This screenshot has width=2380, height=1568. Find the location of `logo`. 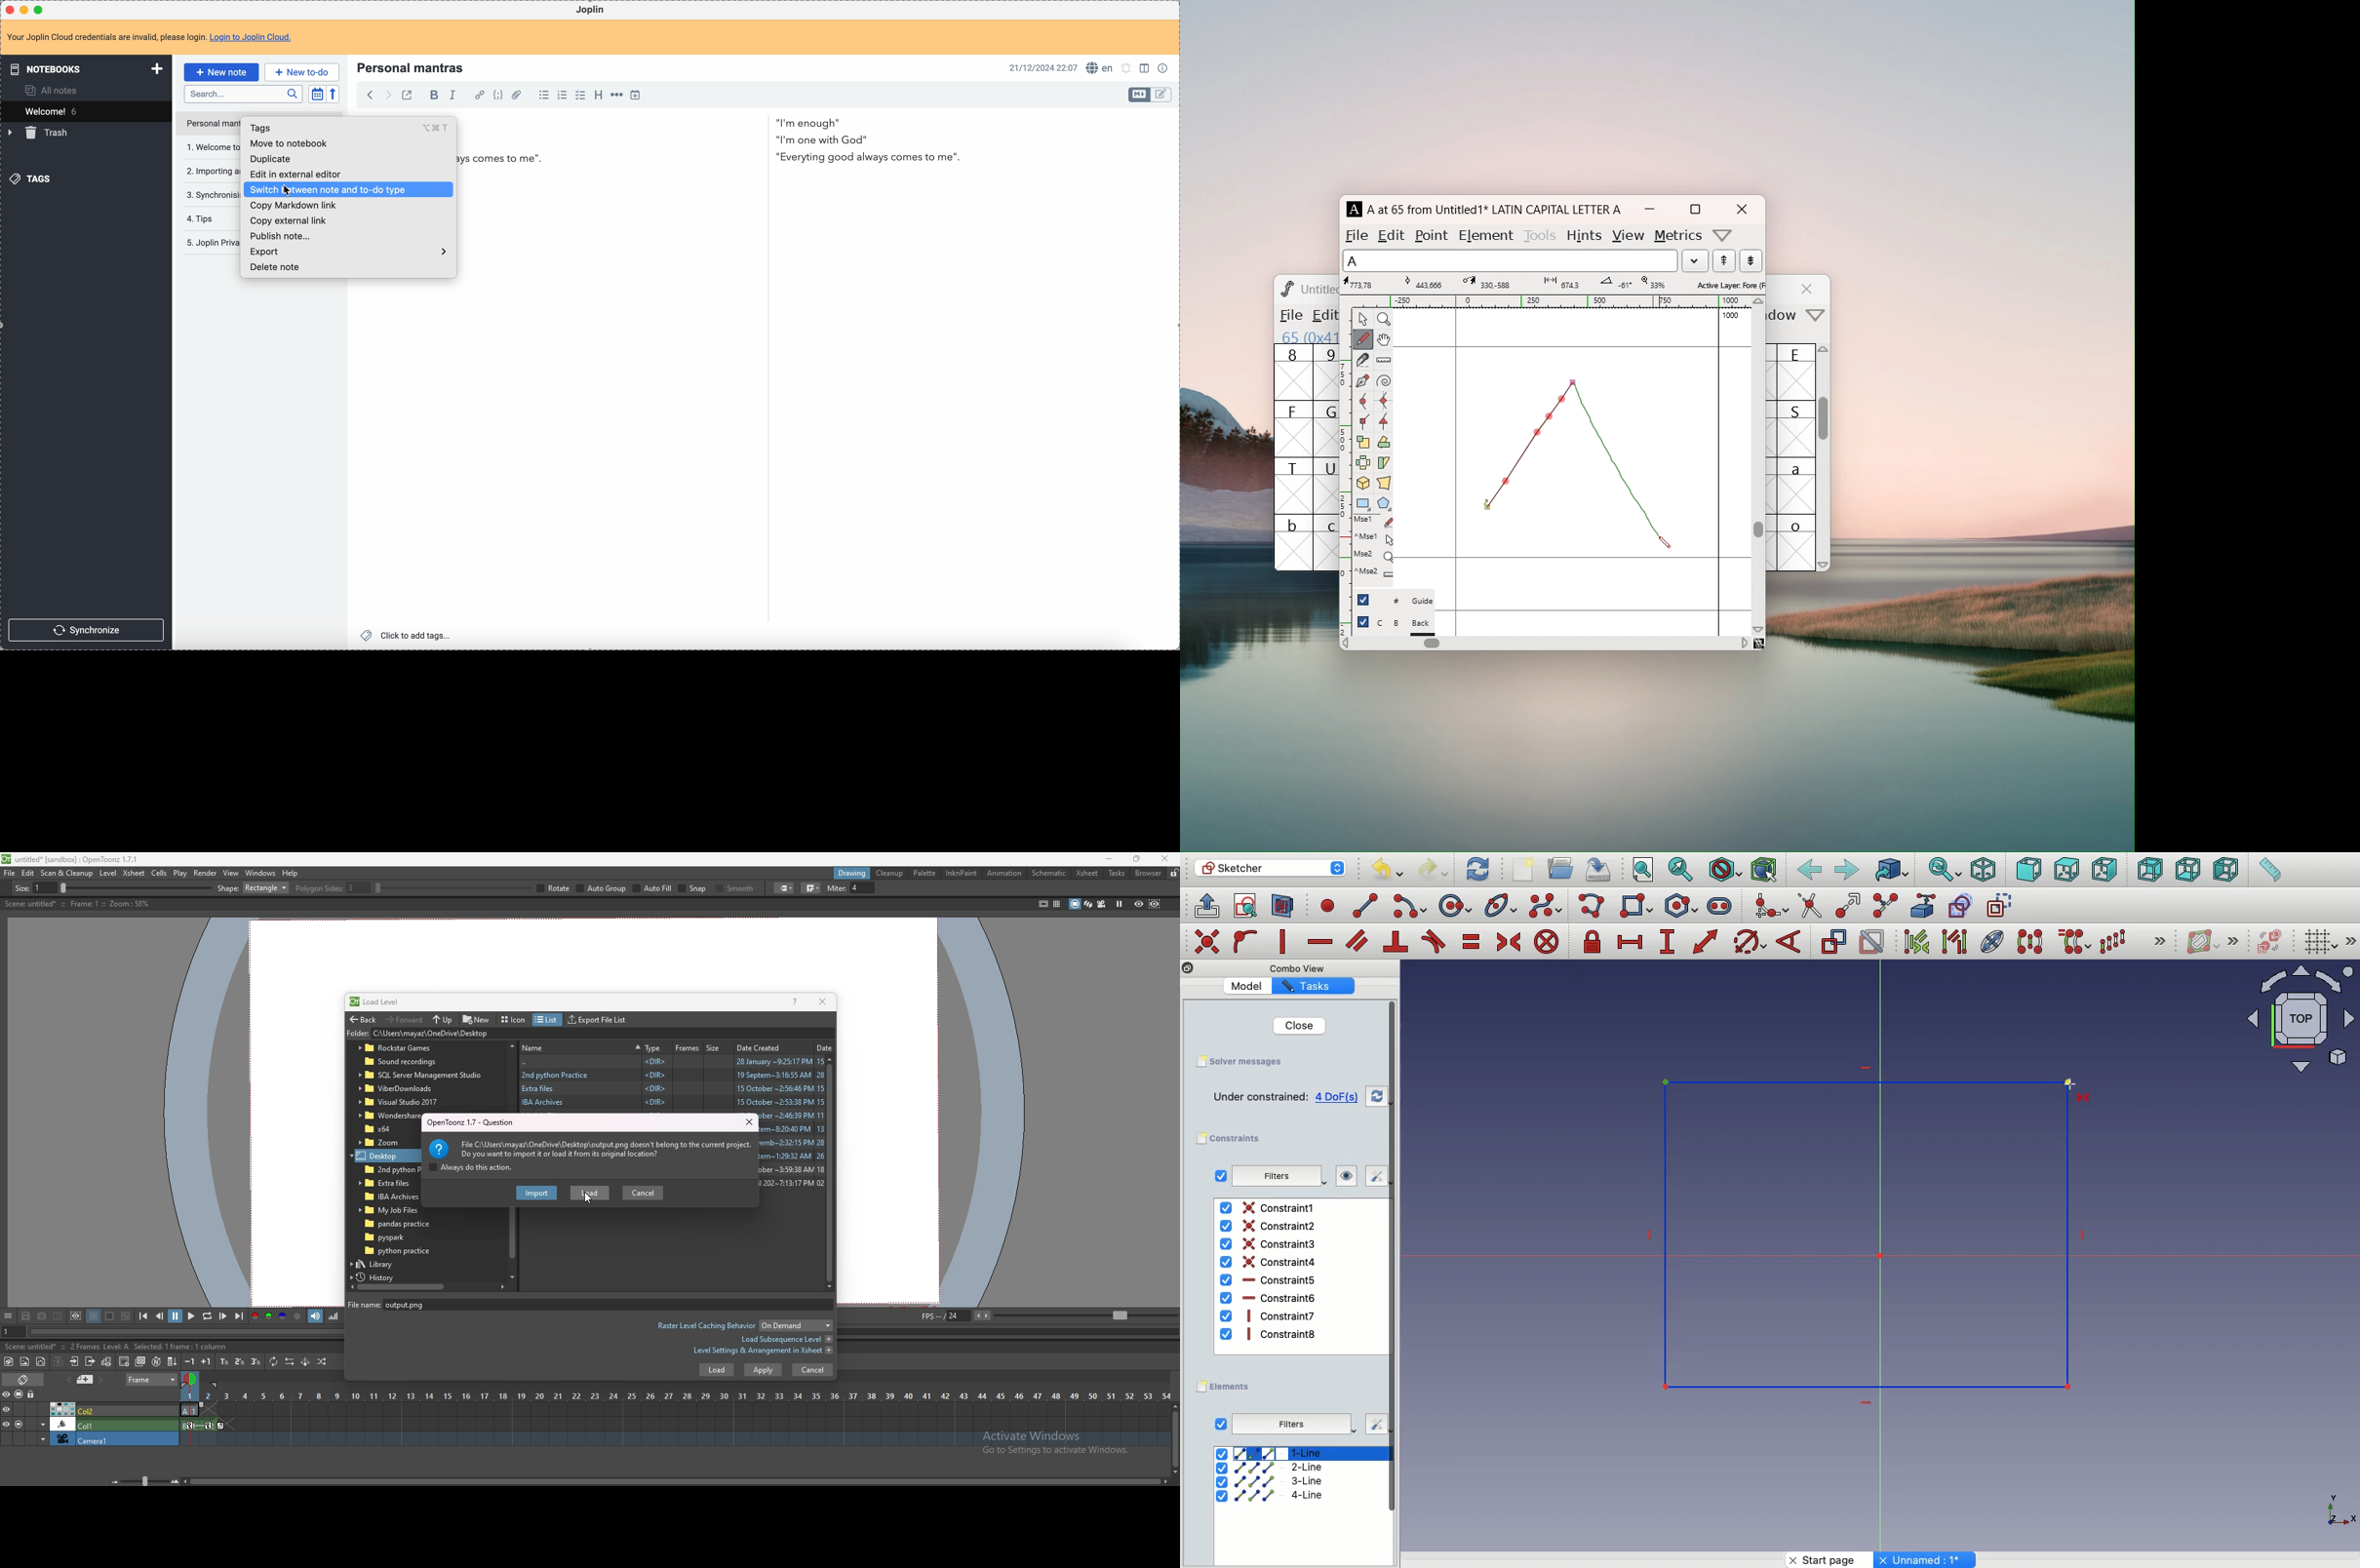

logo is located at coordinates (1286, 288).